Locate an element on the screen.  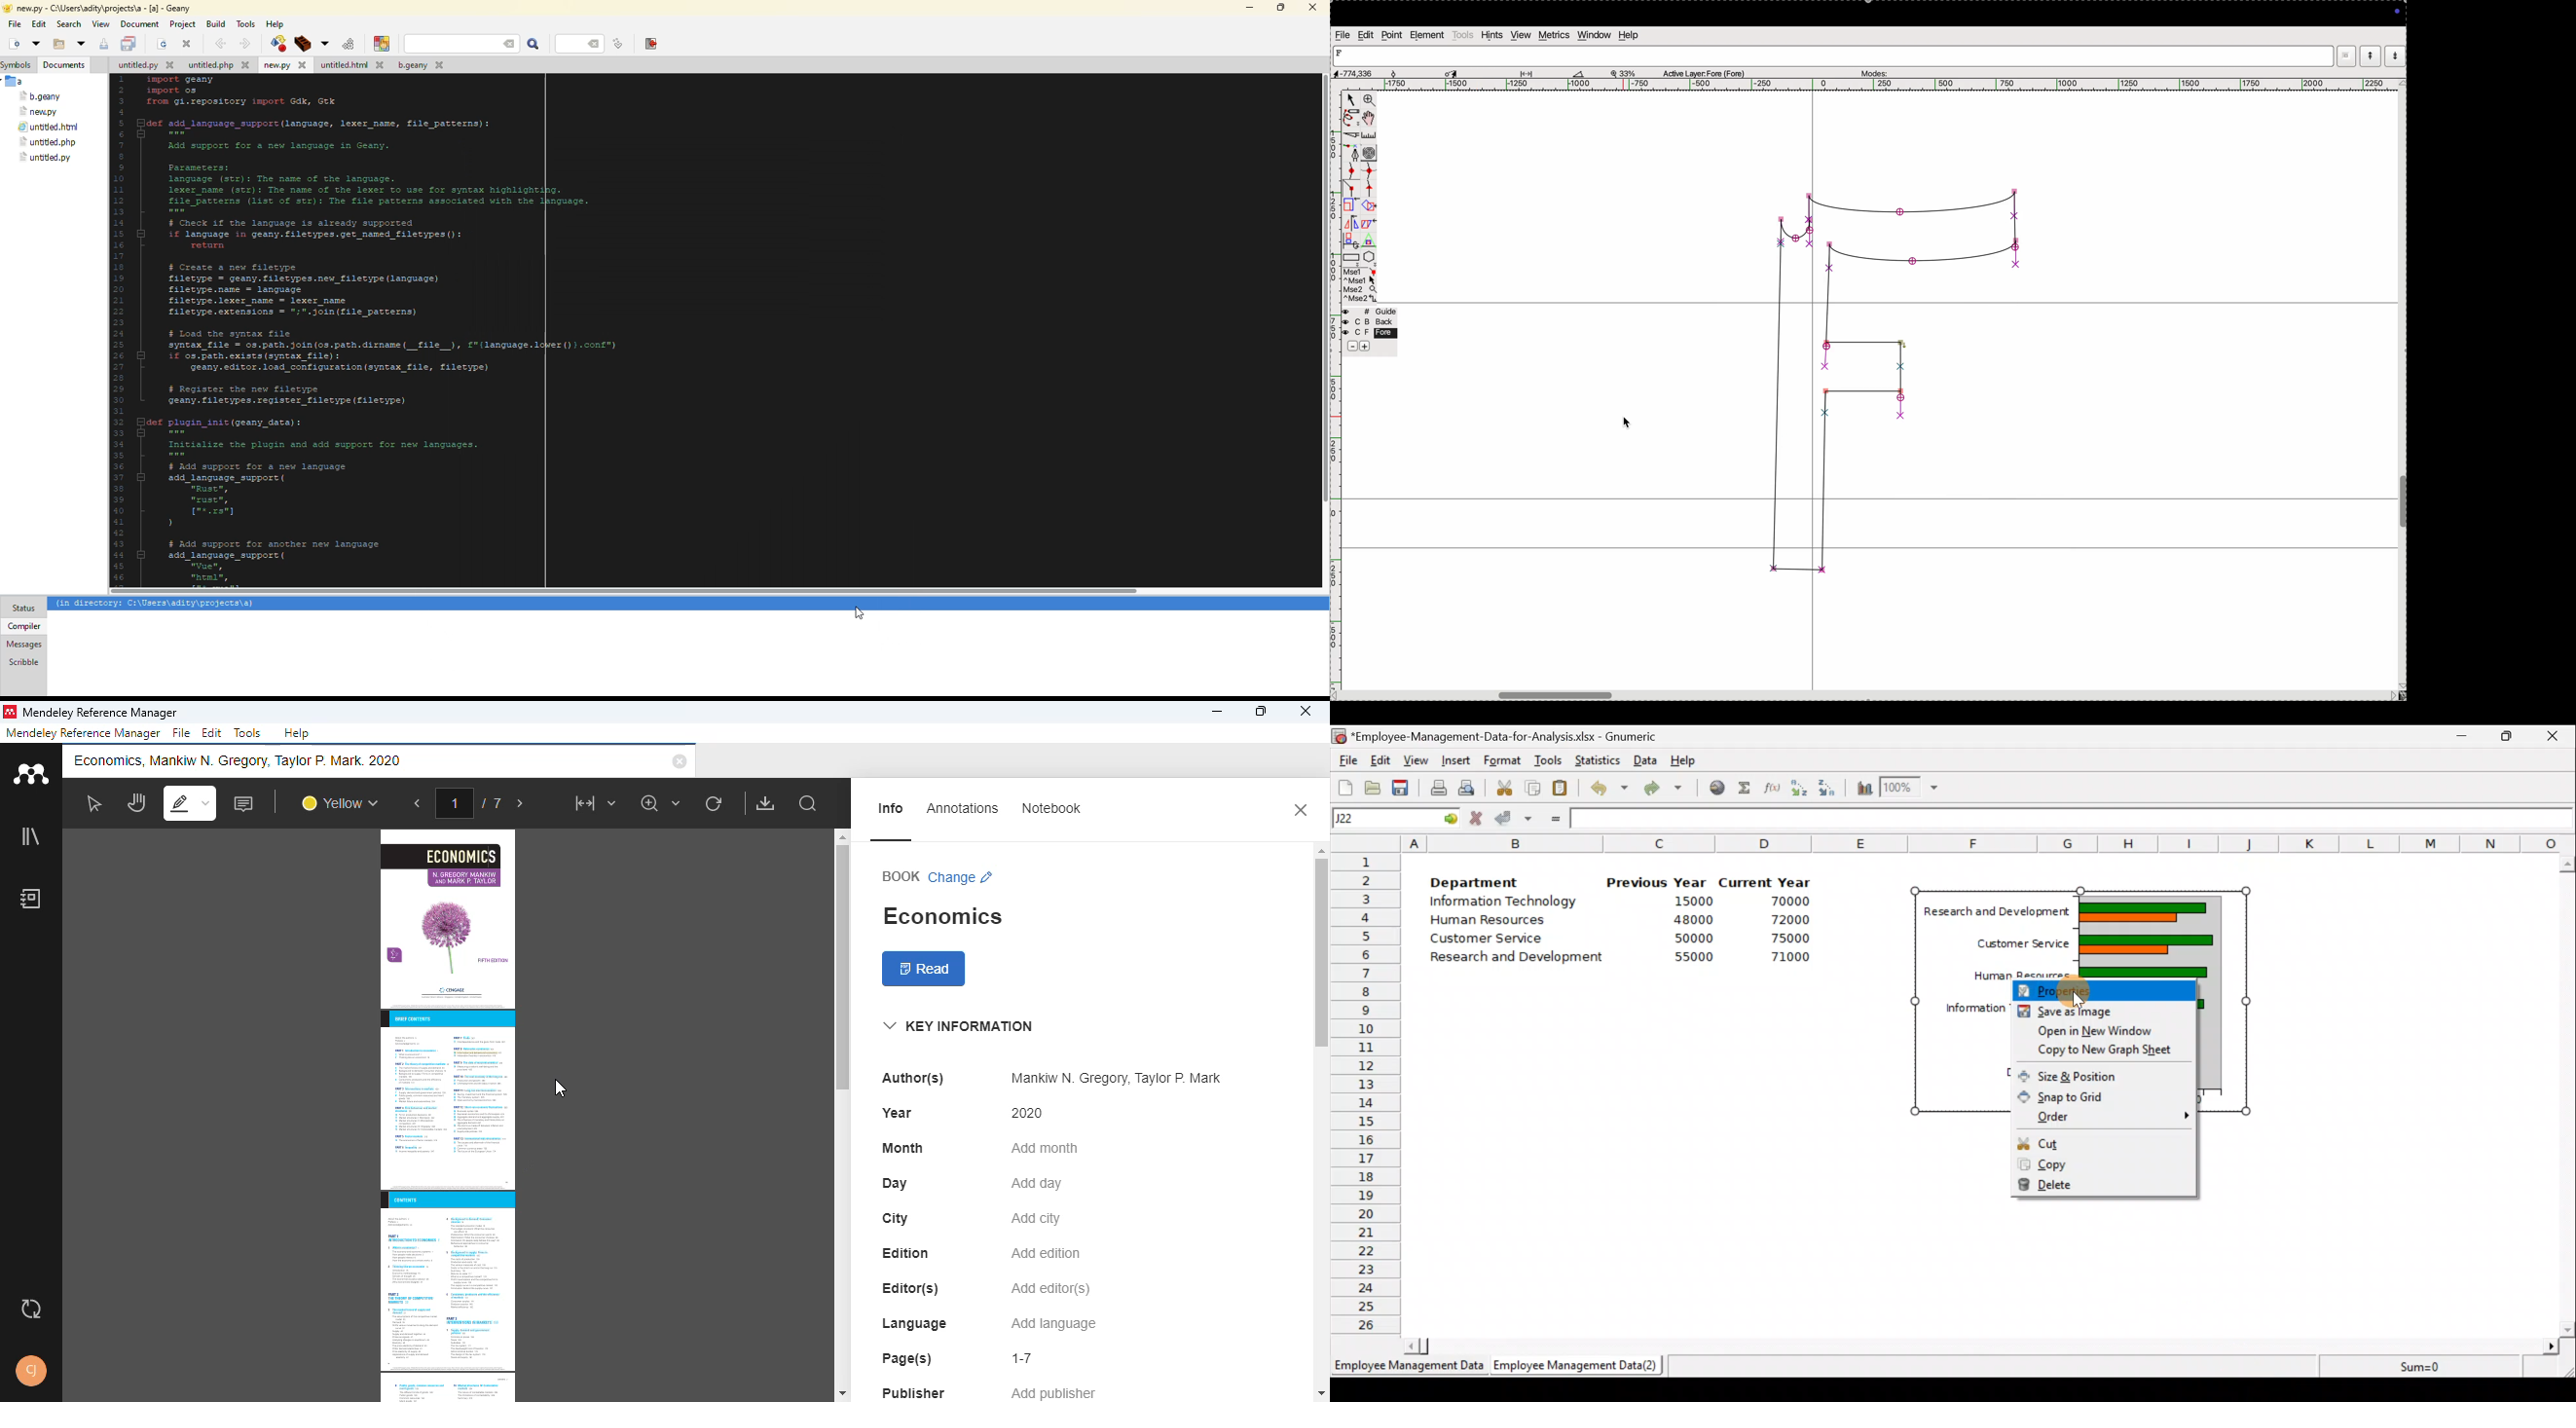
sync is located at coordinates (31, 1310).